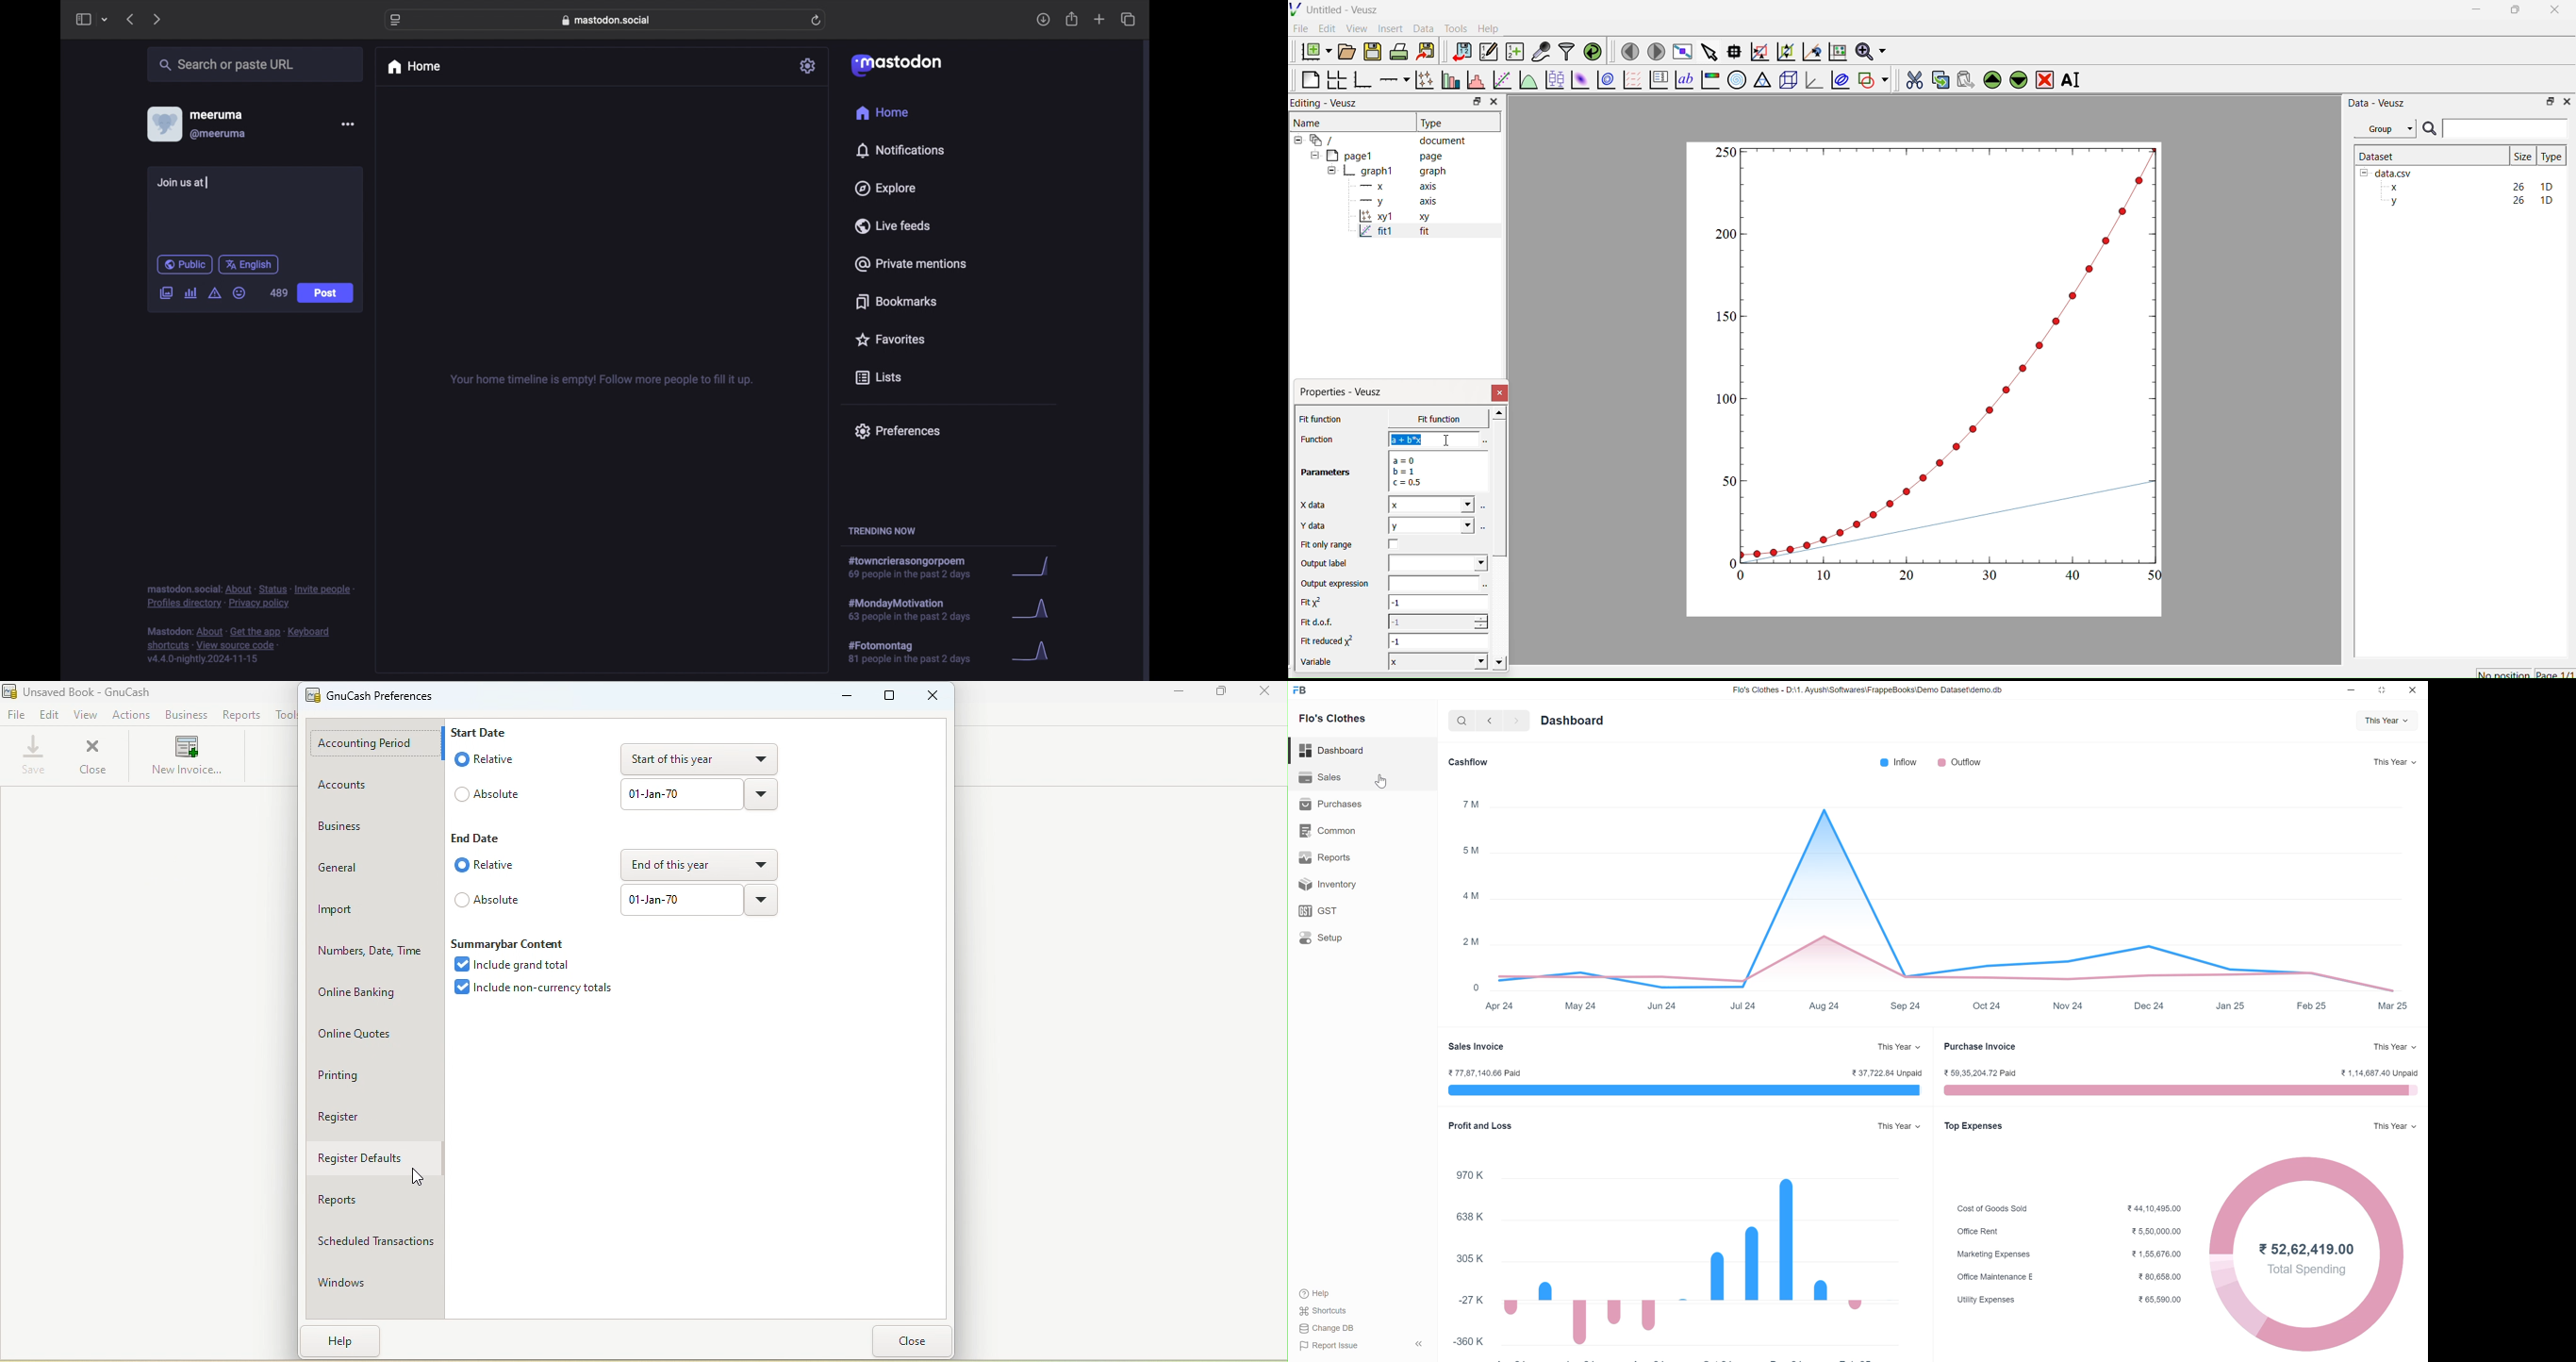 This screenshot has height=1372, width=2576. Describe the element at coordinates (1744, 1007) in the screenshot. I see `Jul 24` at that location.